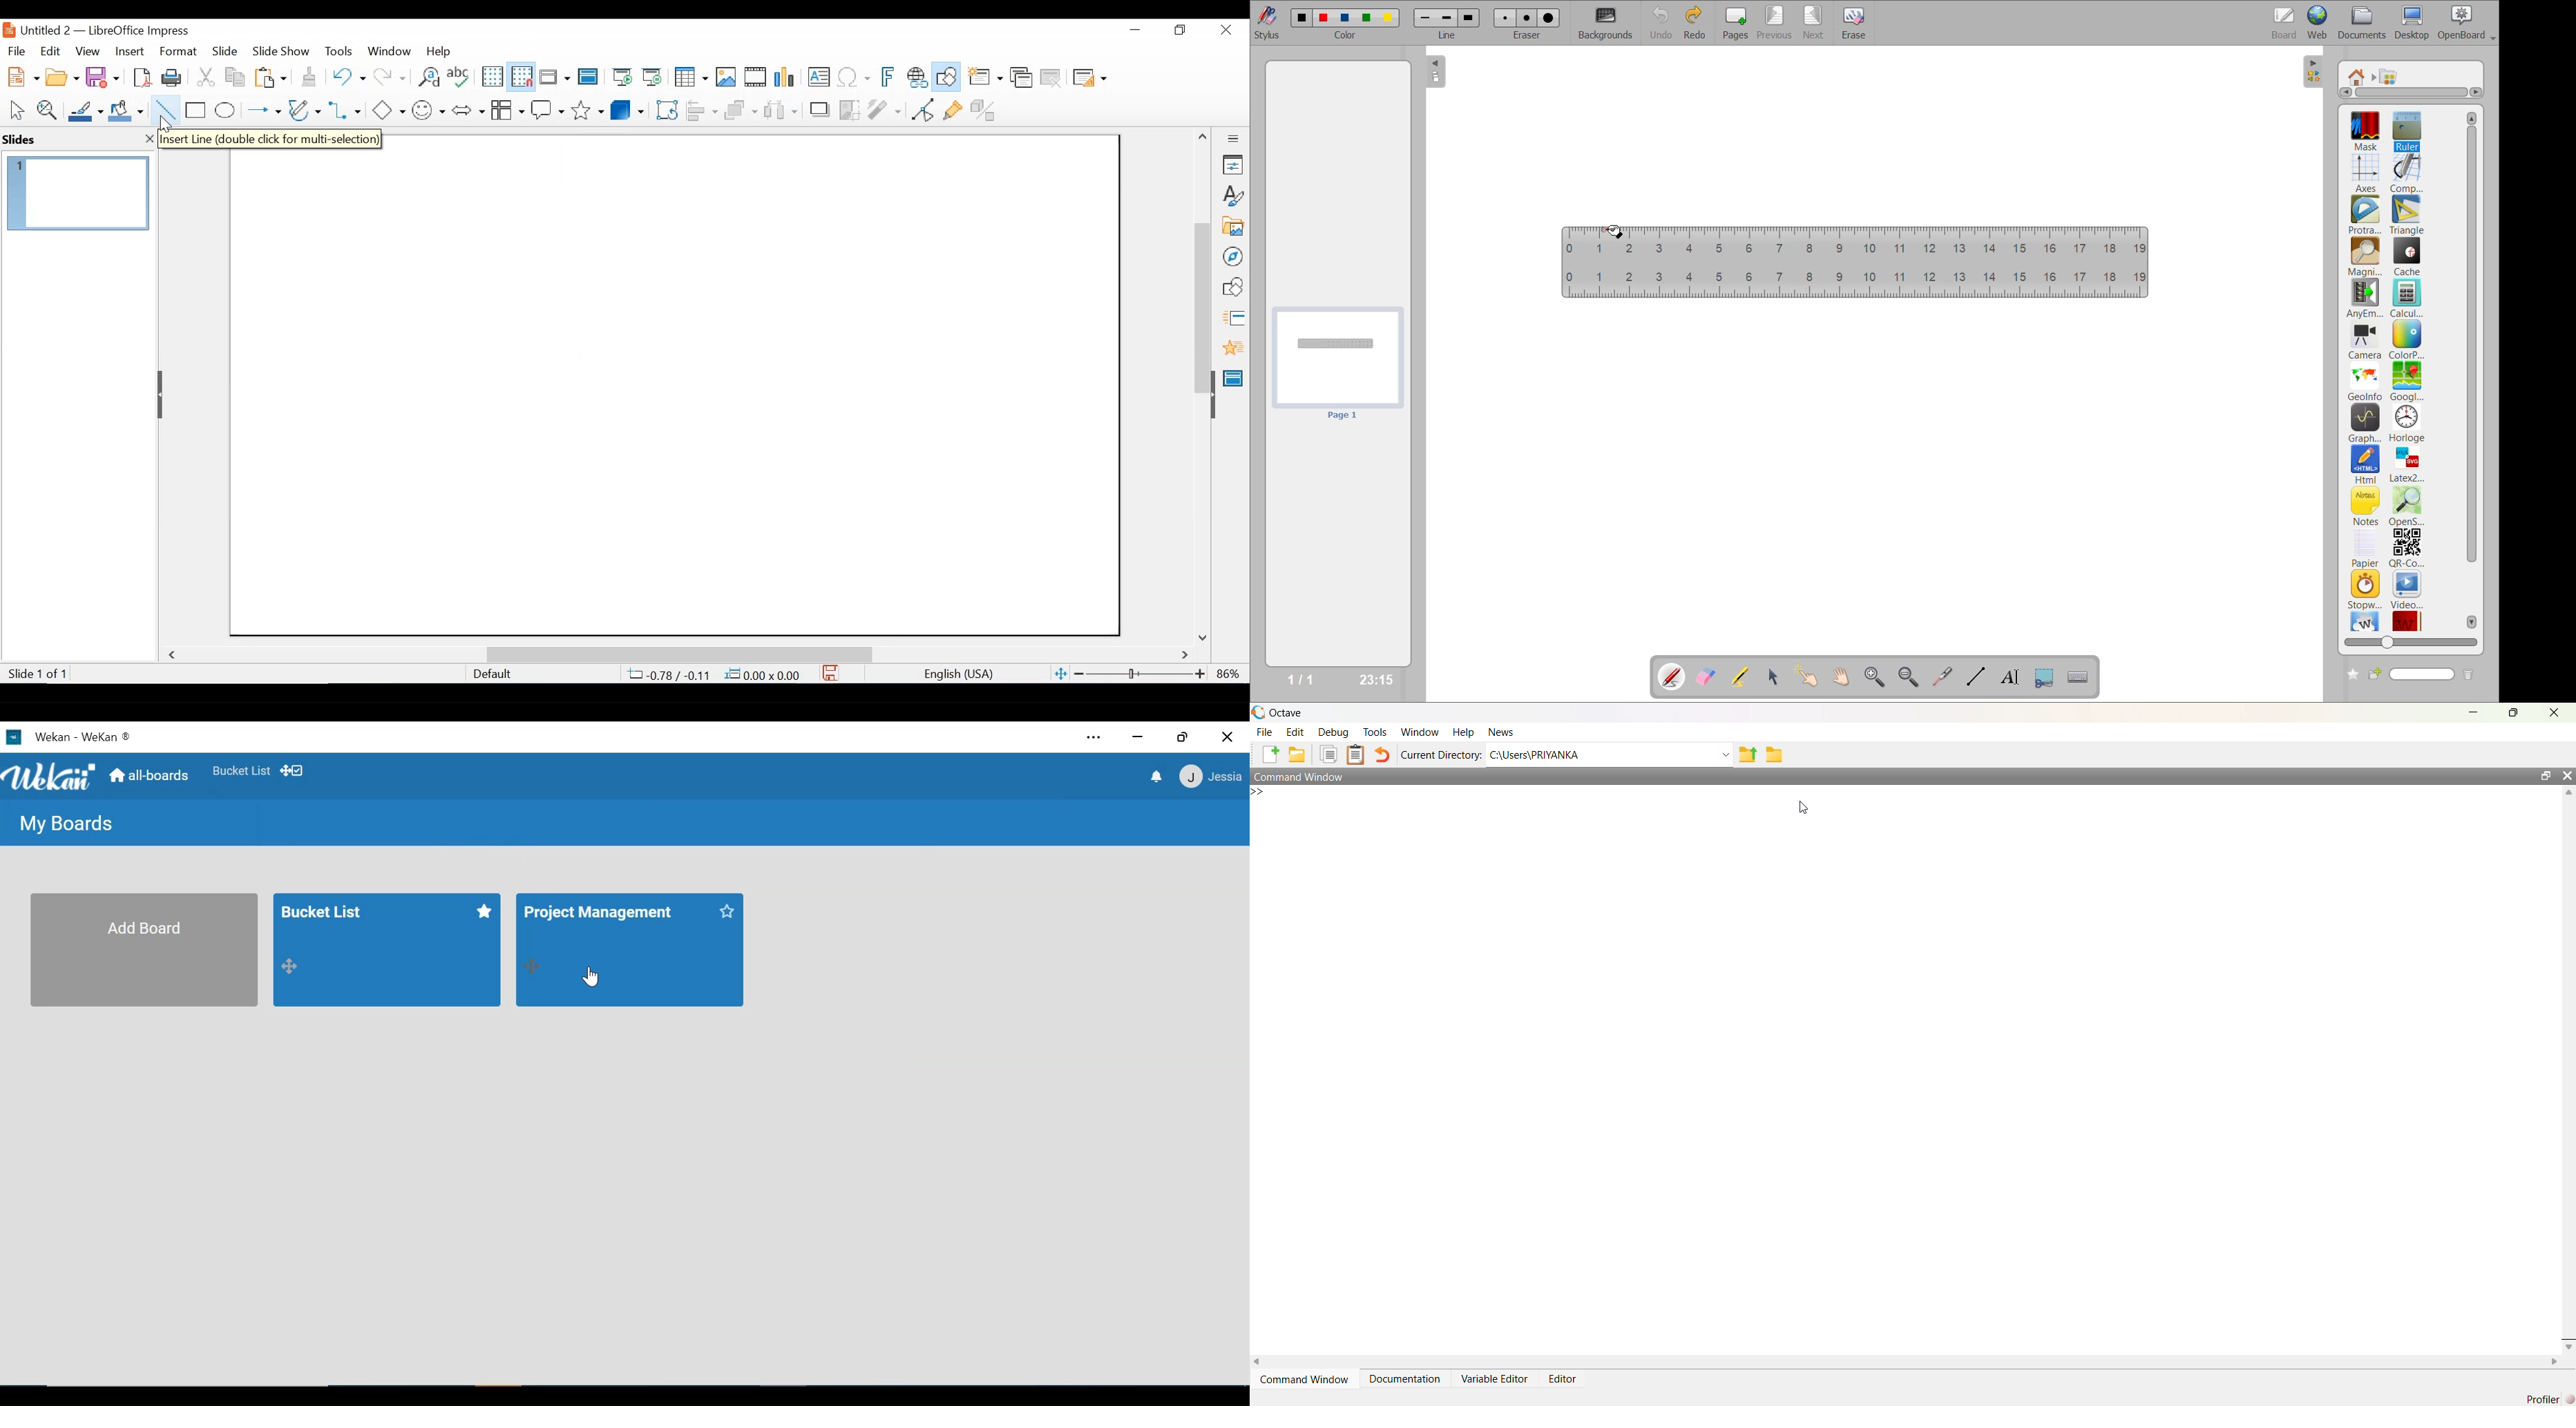  I want to click on Default, so click(501, 673).